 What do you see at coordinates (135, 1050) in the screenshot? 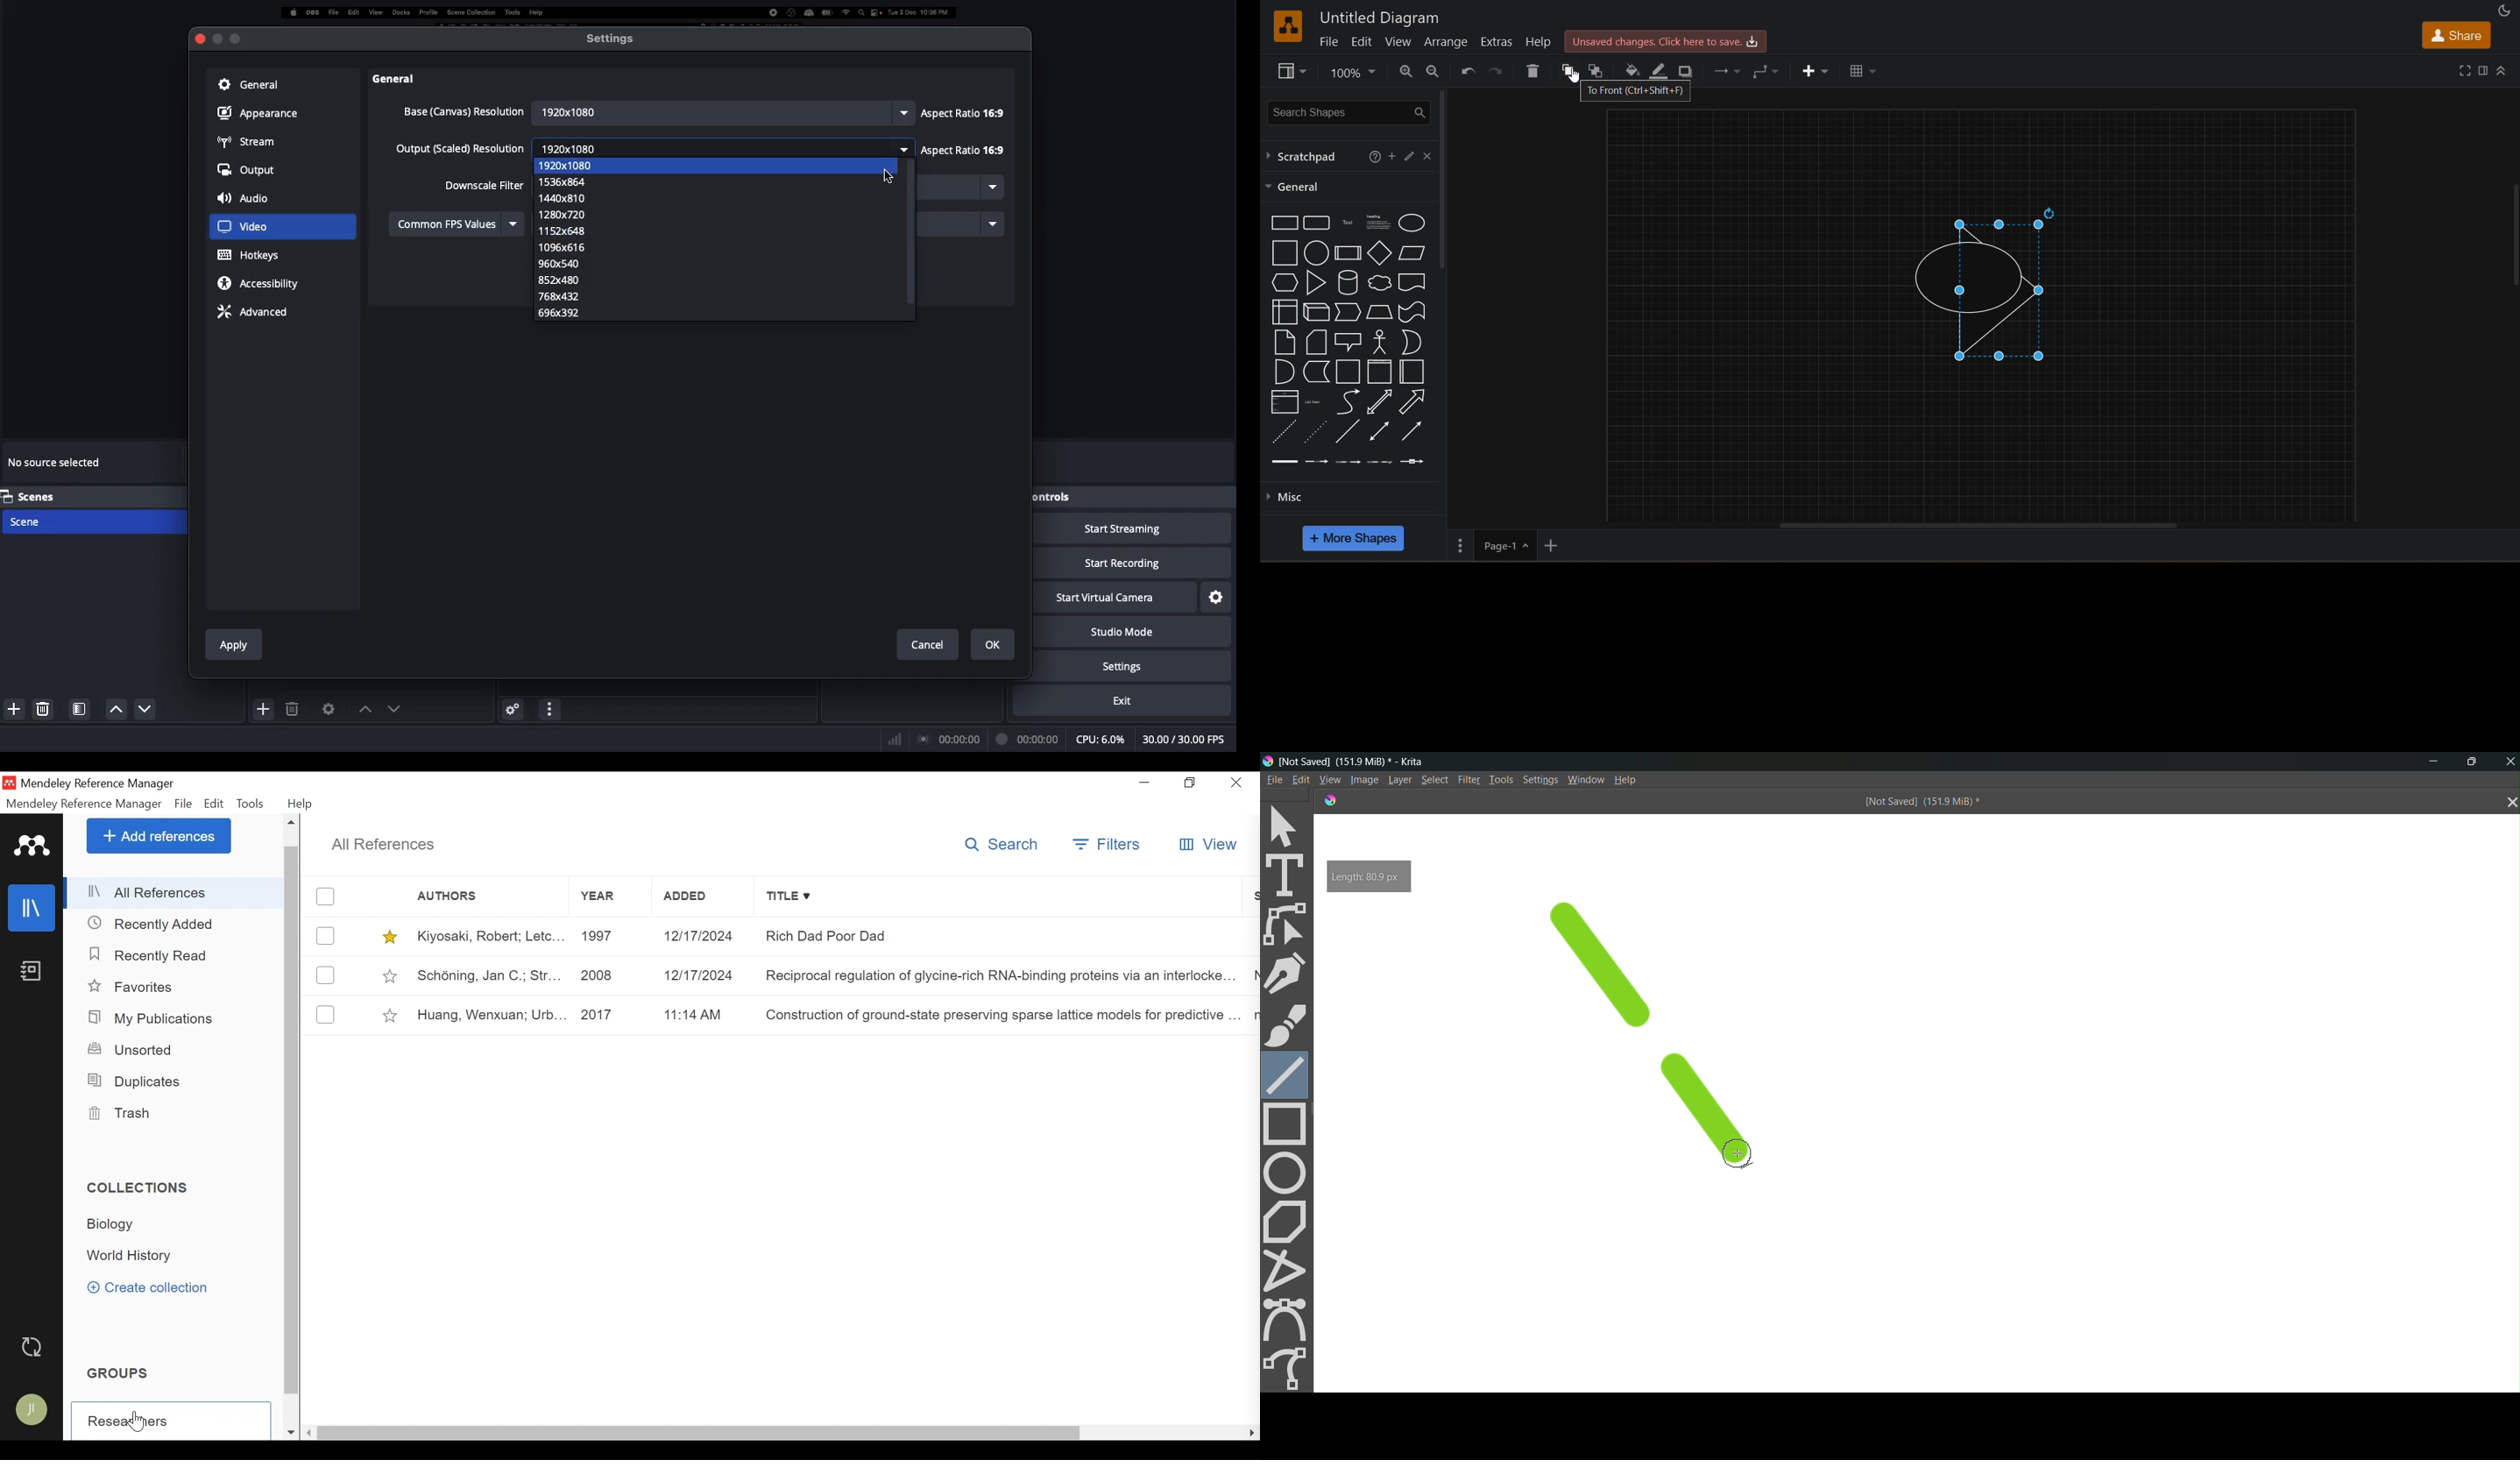
I see `Unsorted` at bounding box center [135, 1050].